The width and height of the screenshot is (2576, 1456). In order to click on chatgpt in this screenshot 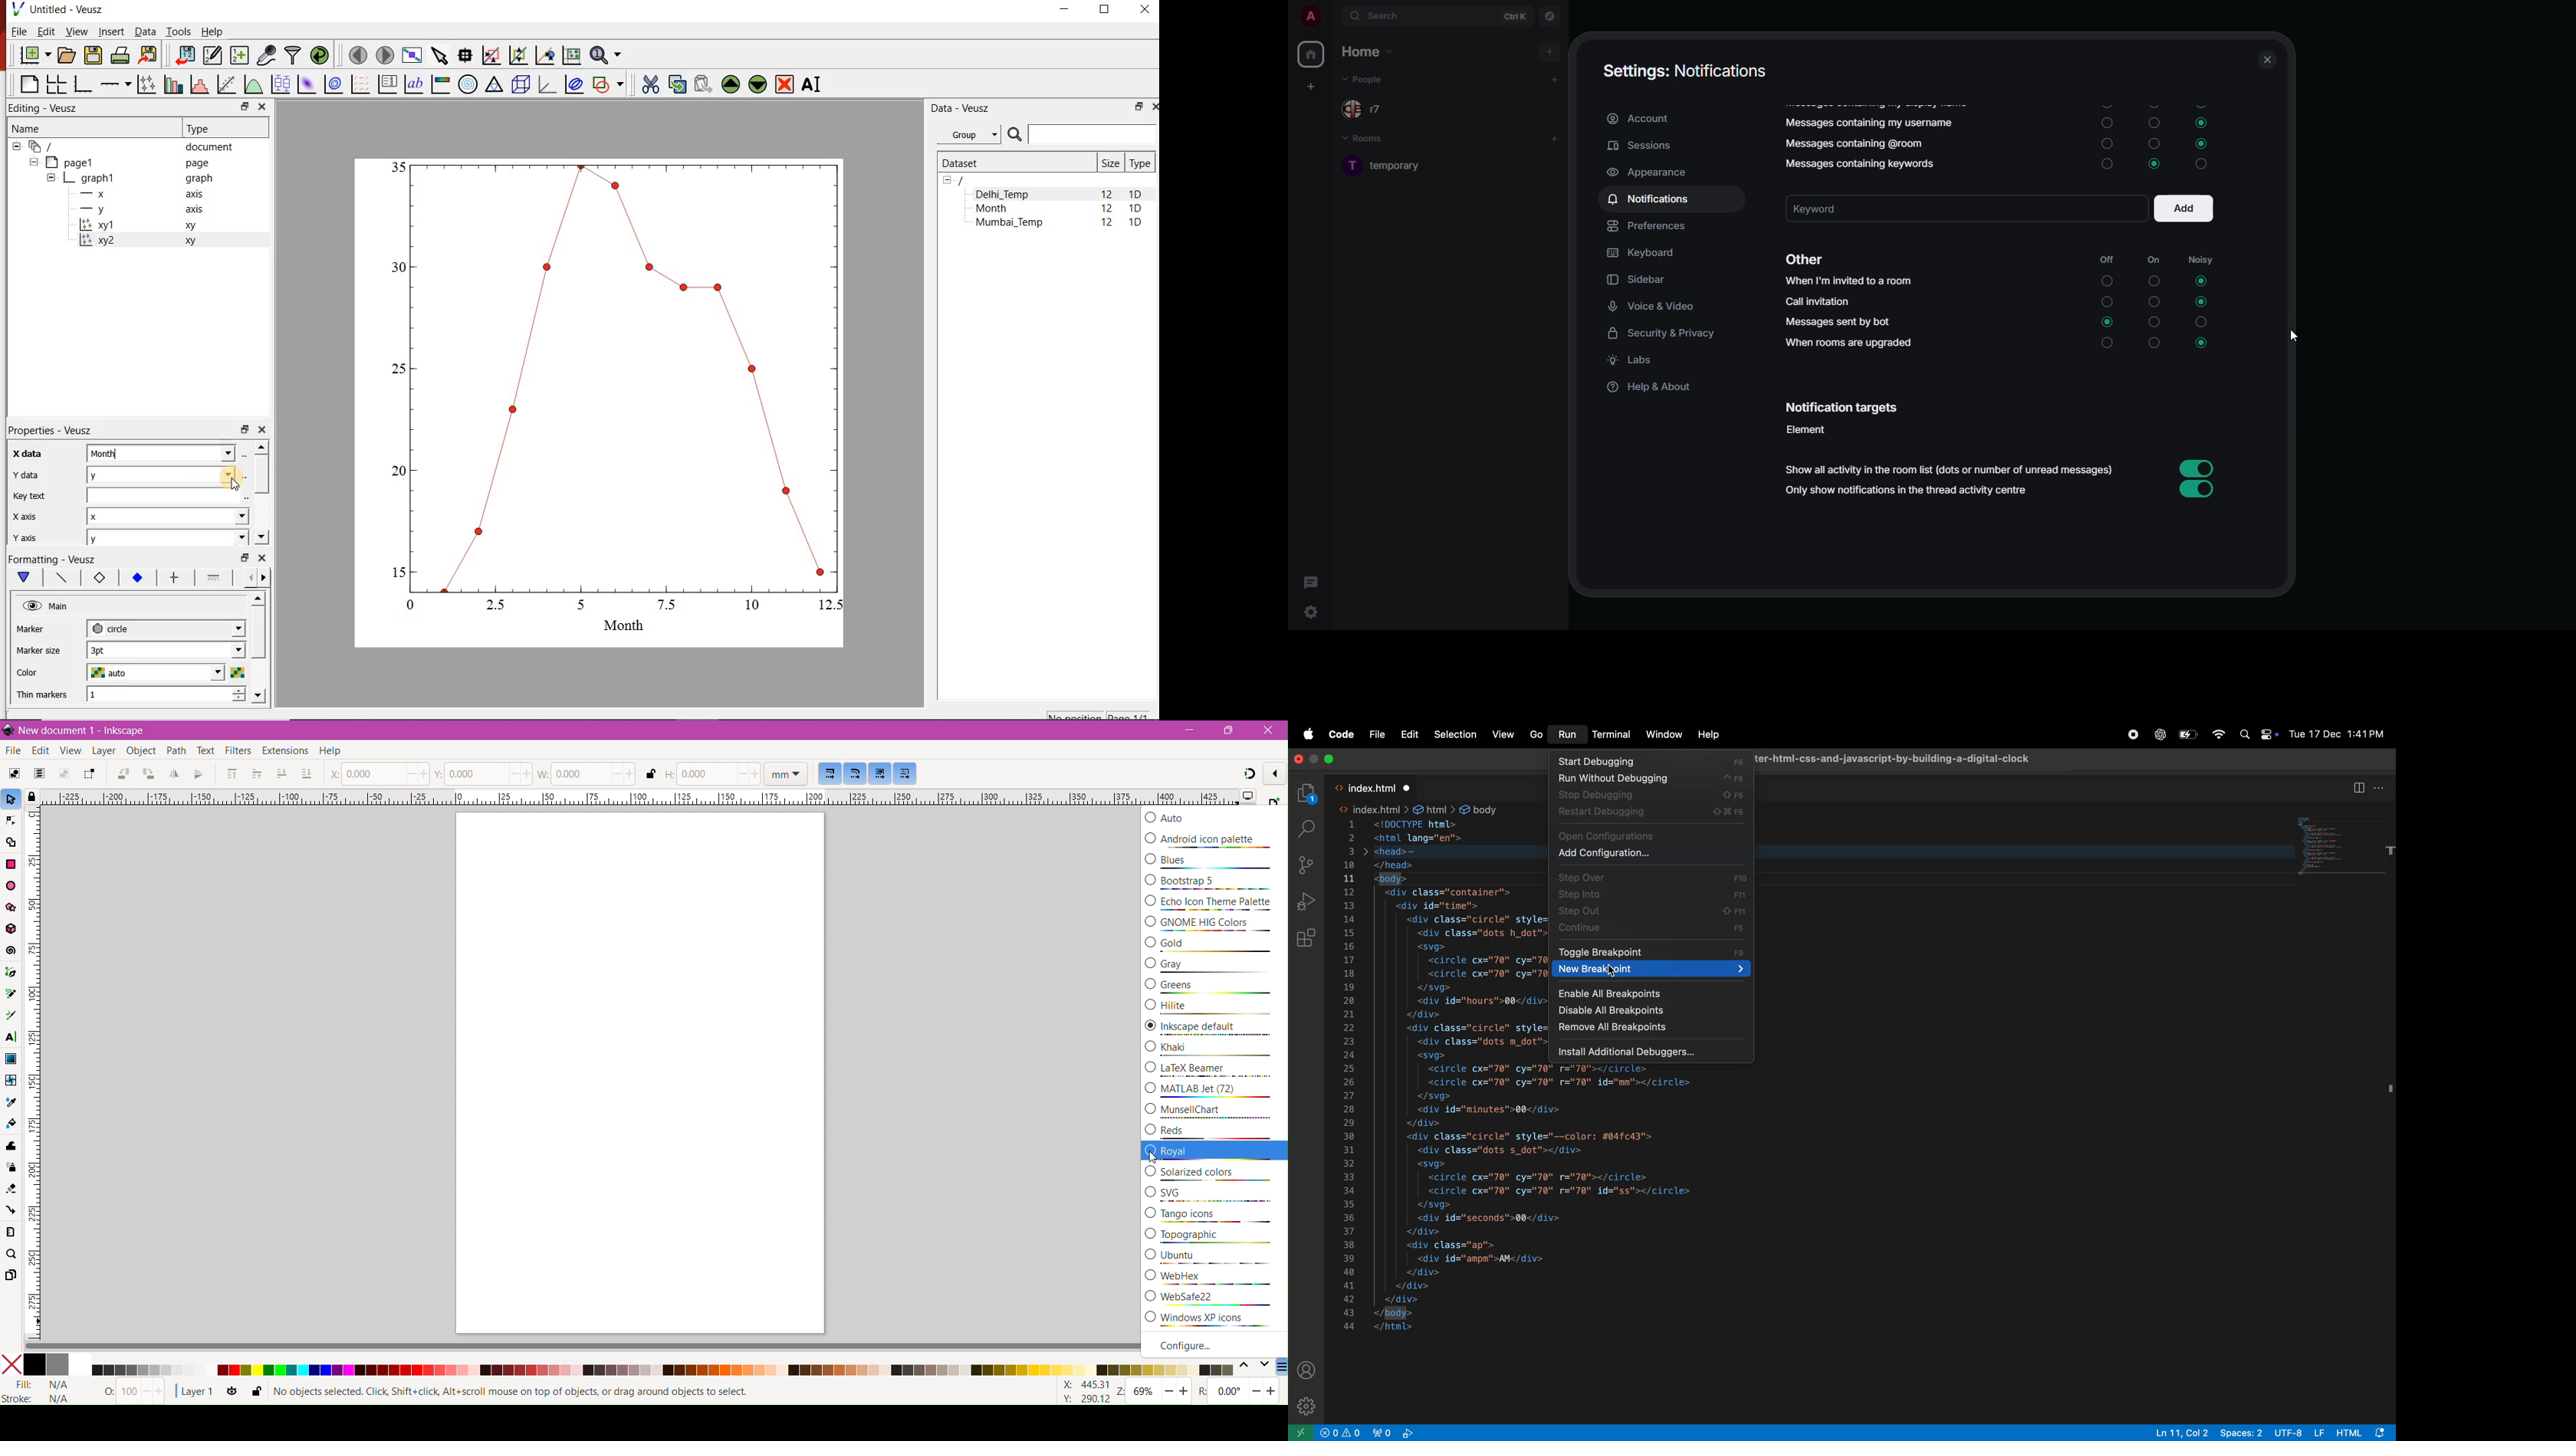, I will do `click(2159, 734)`.